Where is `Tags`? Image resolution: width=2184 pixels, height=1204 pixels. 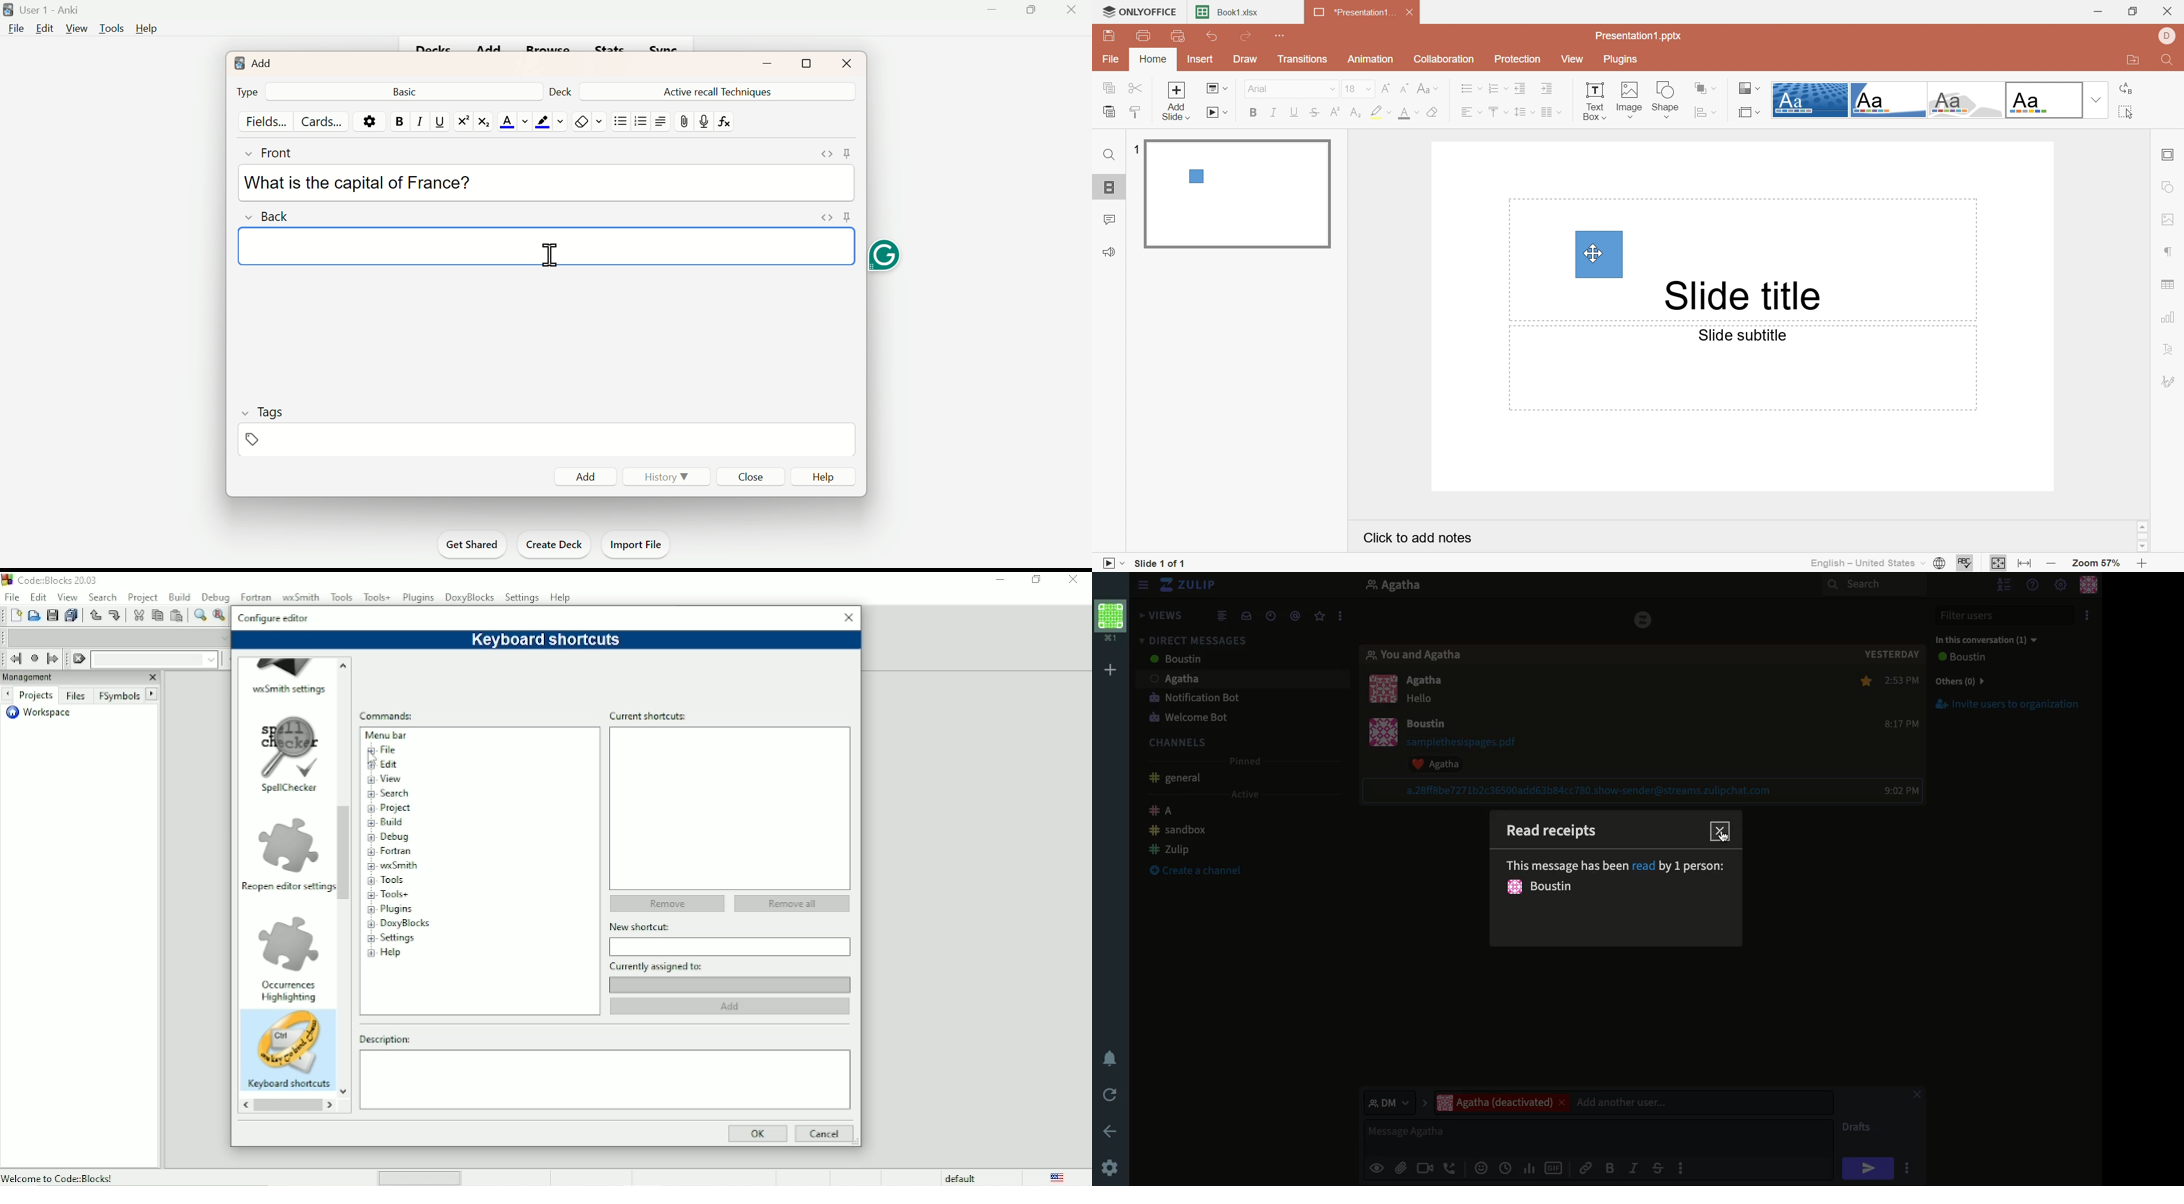
Tags is located at coordinates (266, 427).